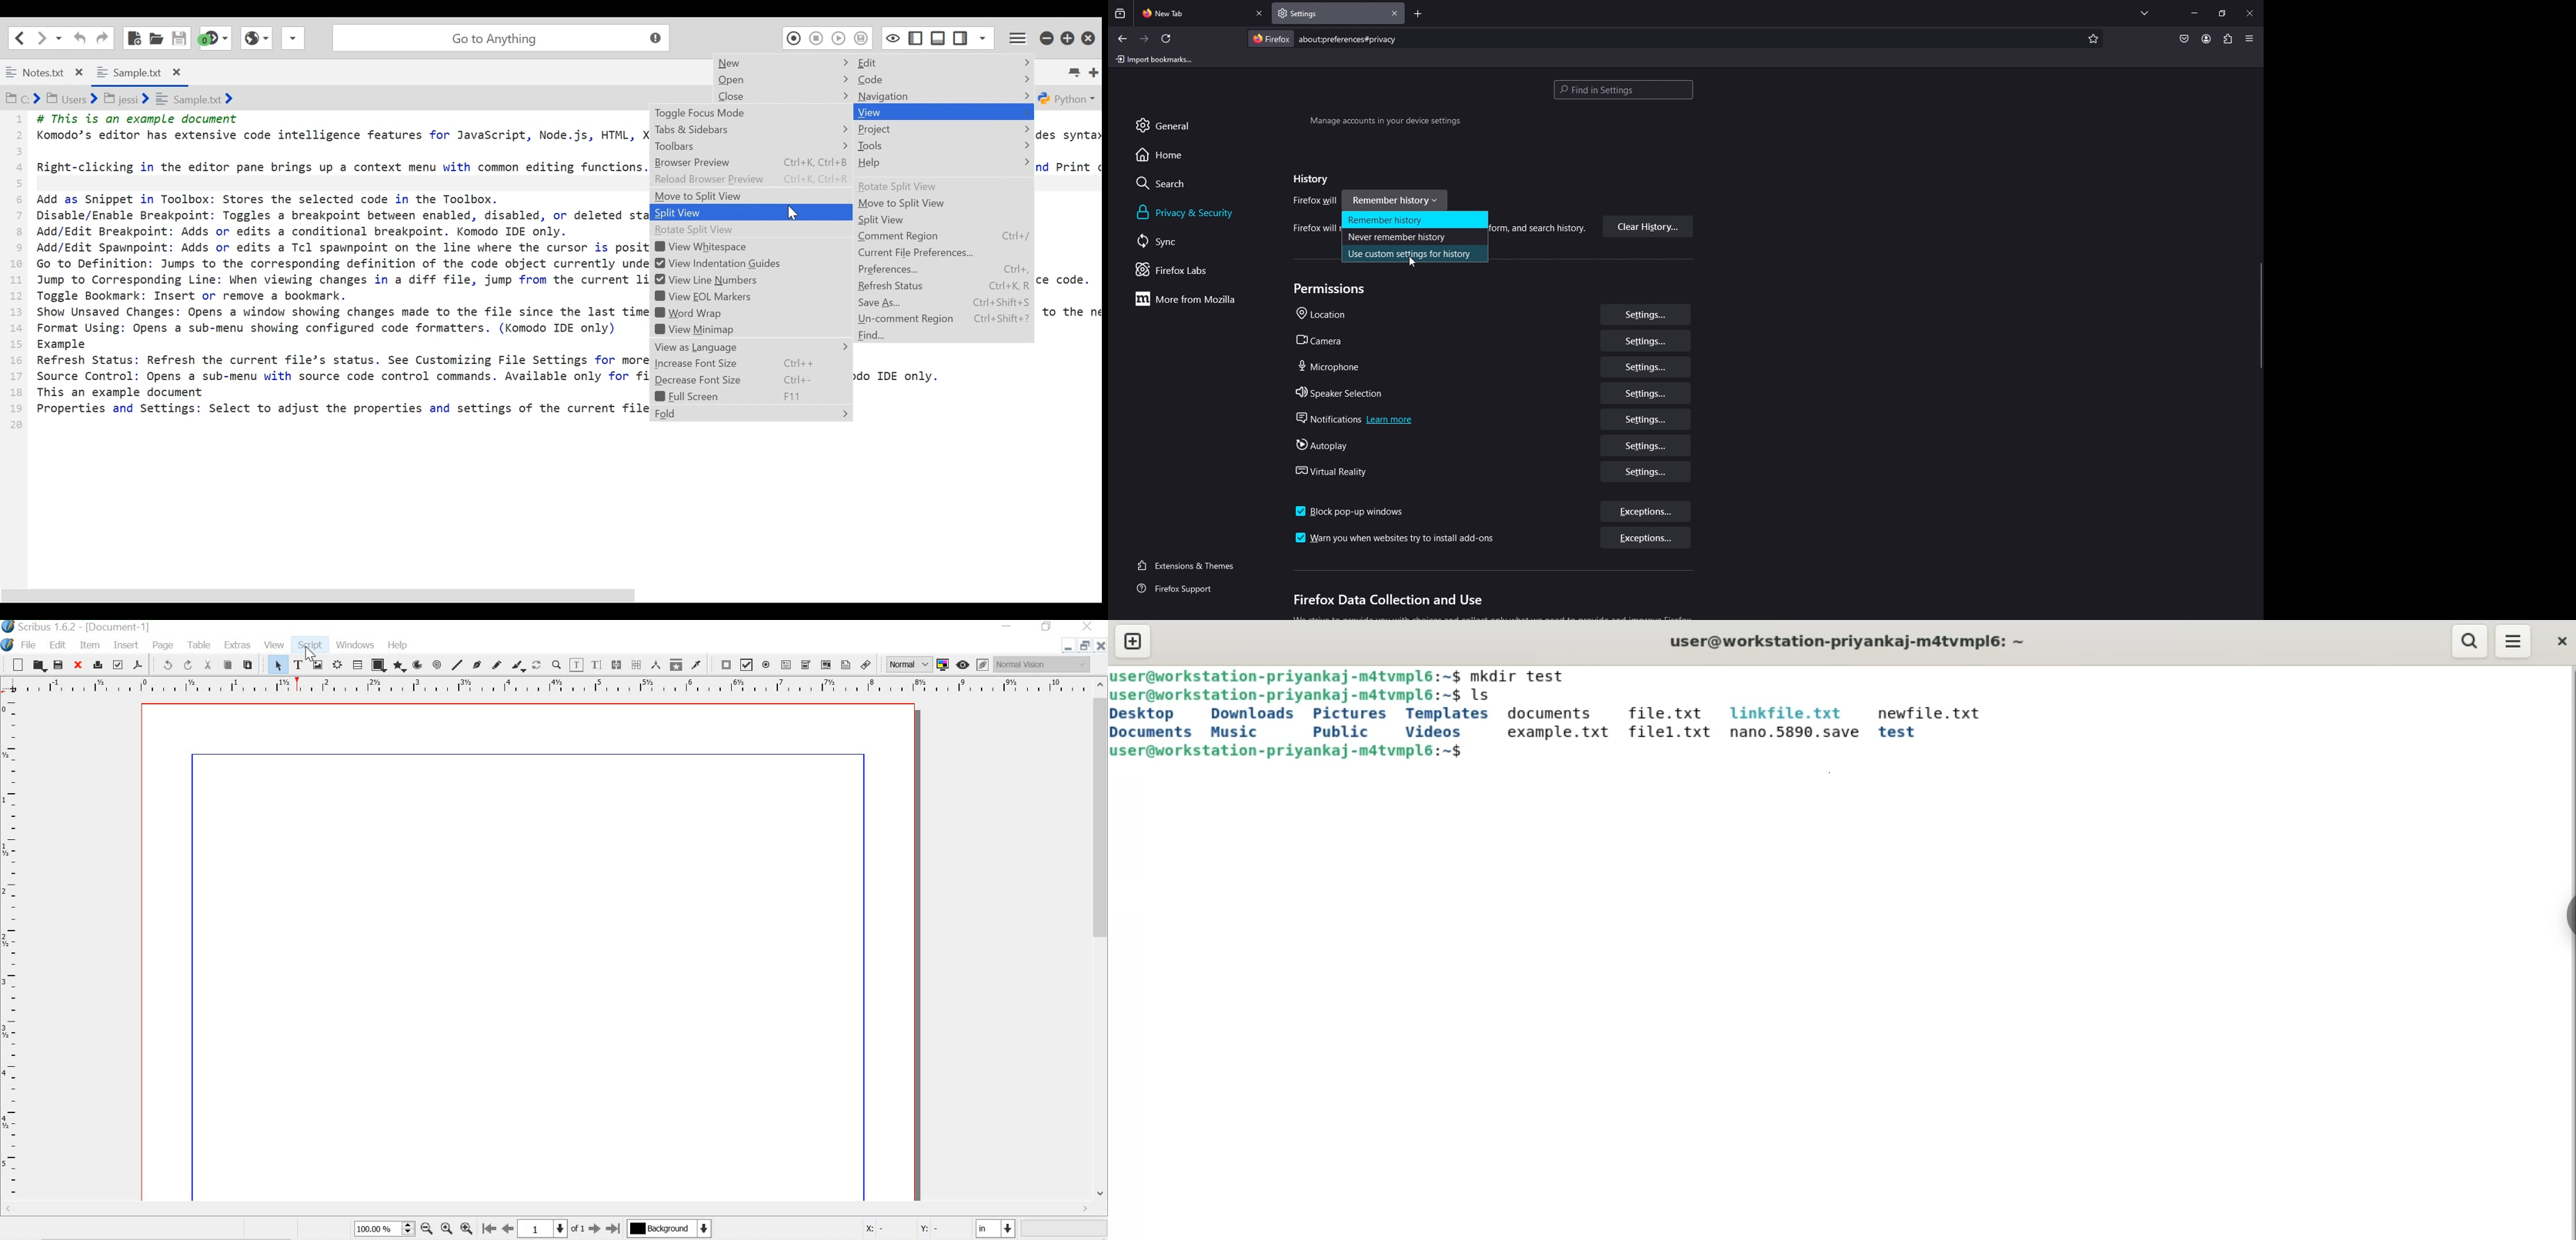  What do you see at coordinates (1316, 202) in the screenshot?
I see `firefox will ` at bounding box center [1316, 202].